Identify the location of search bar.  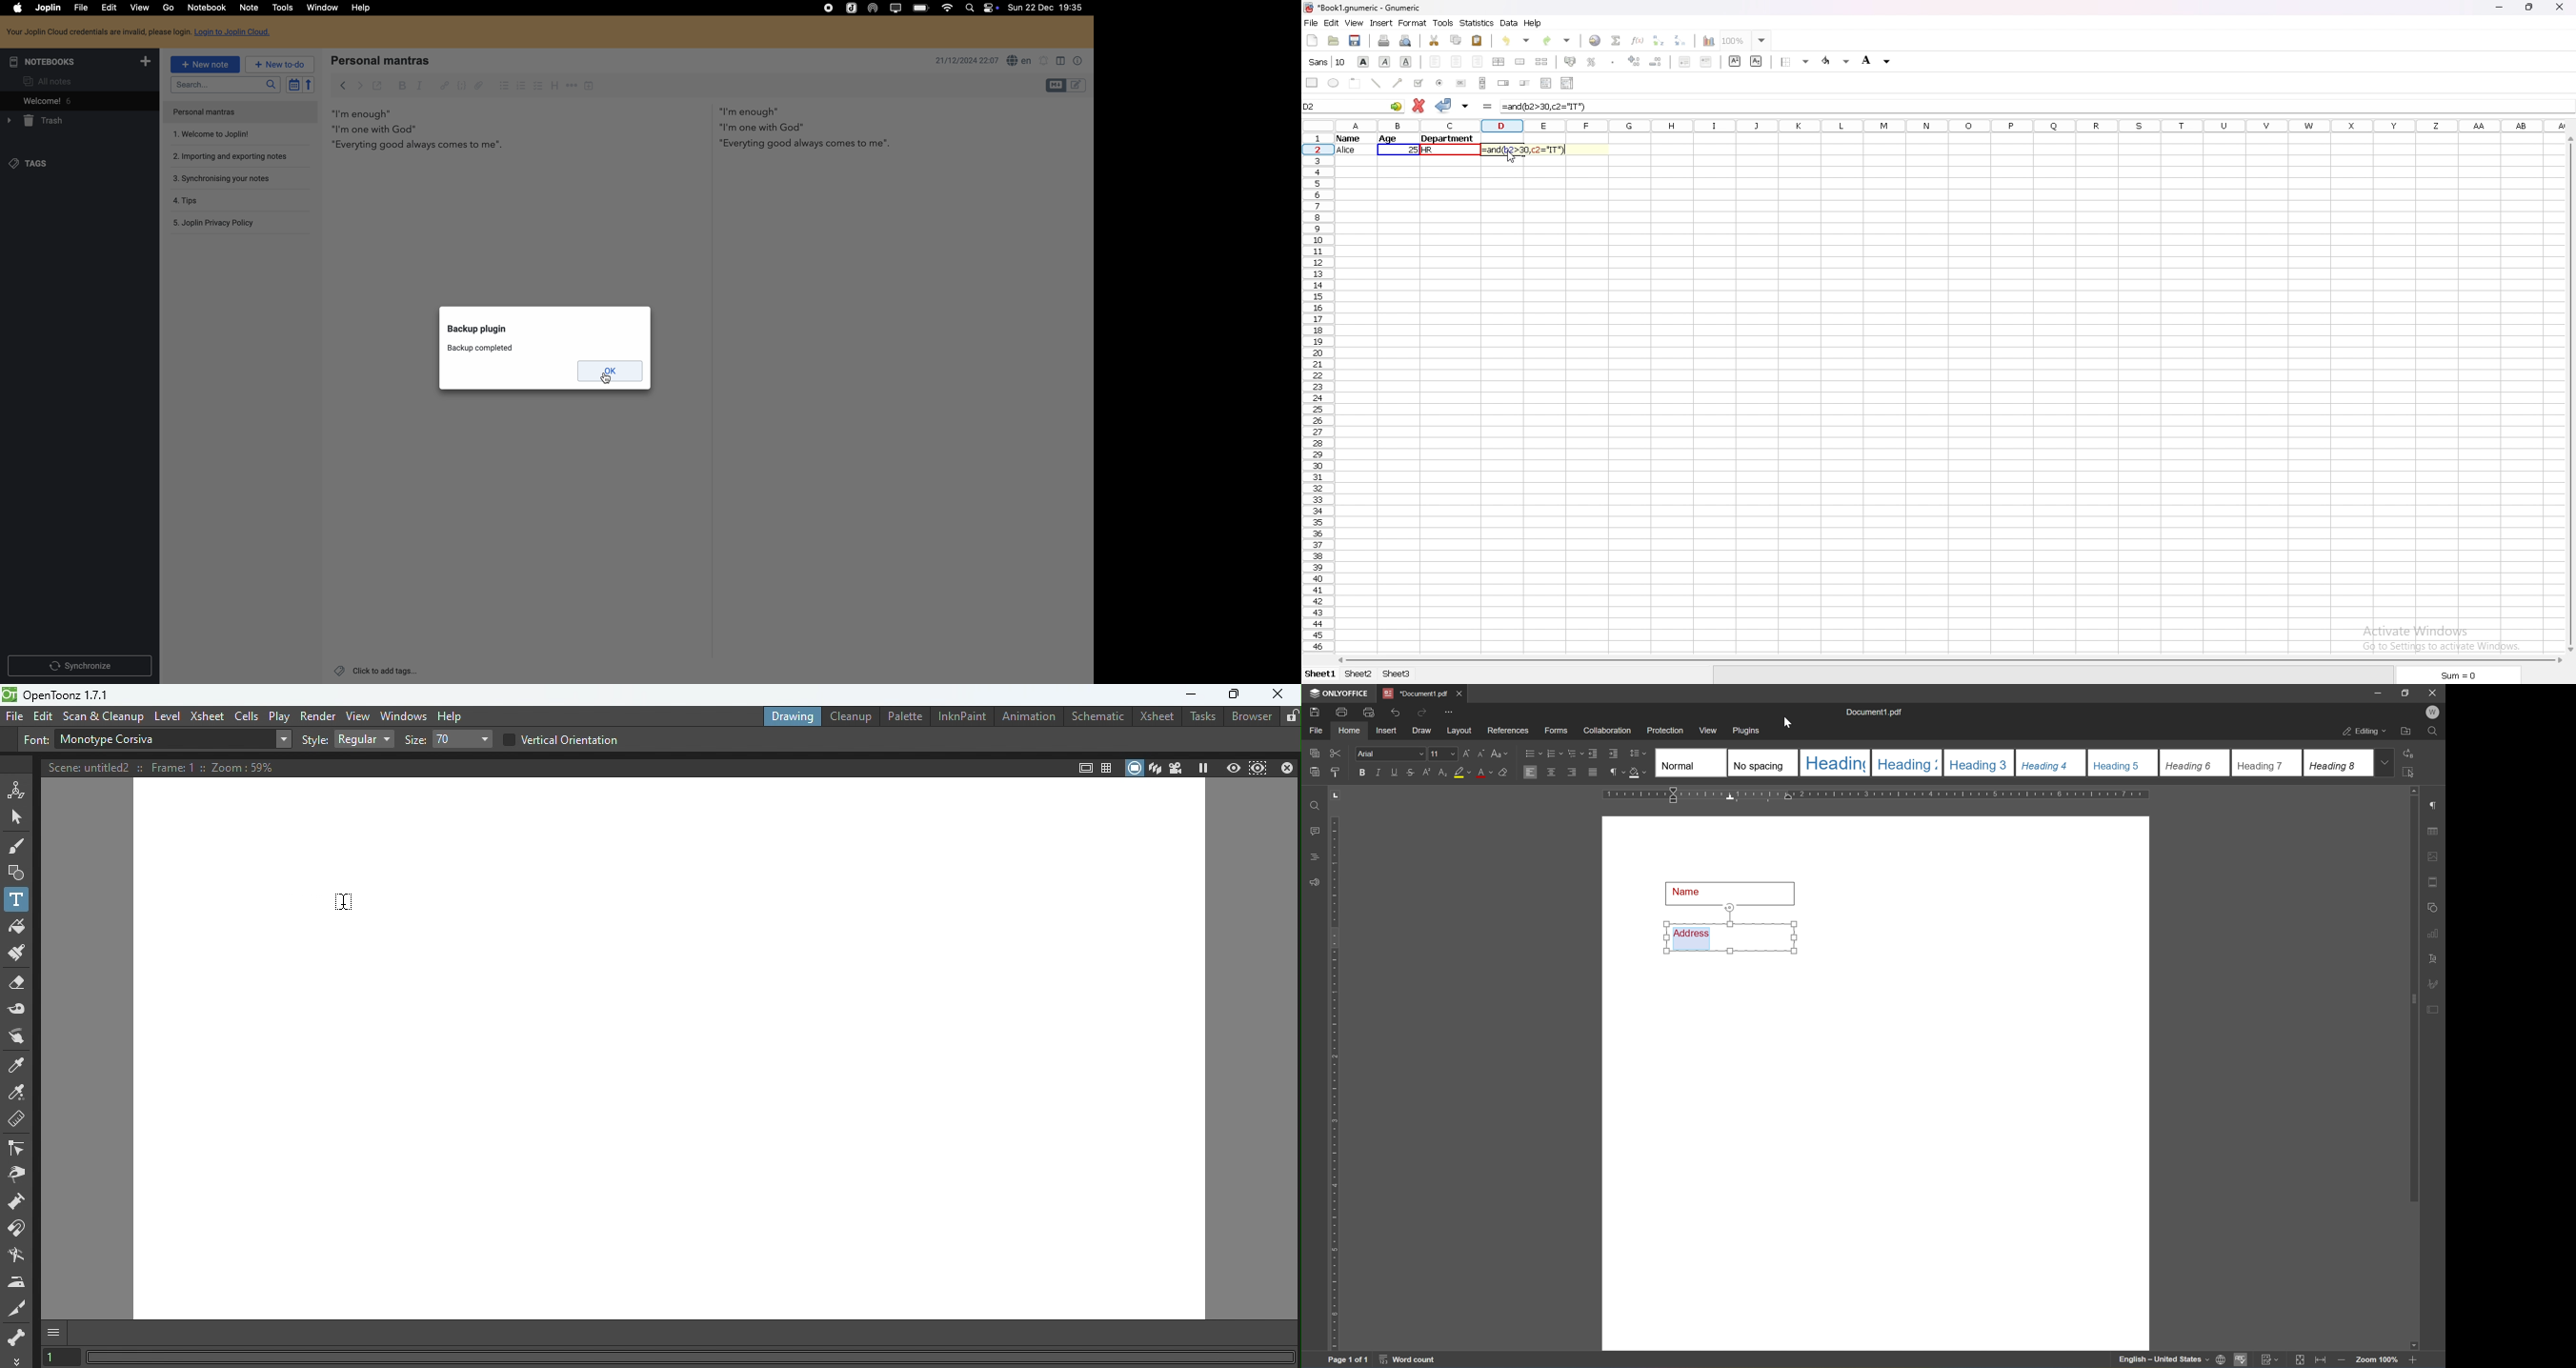
(213, 84).